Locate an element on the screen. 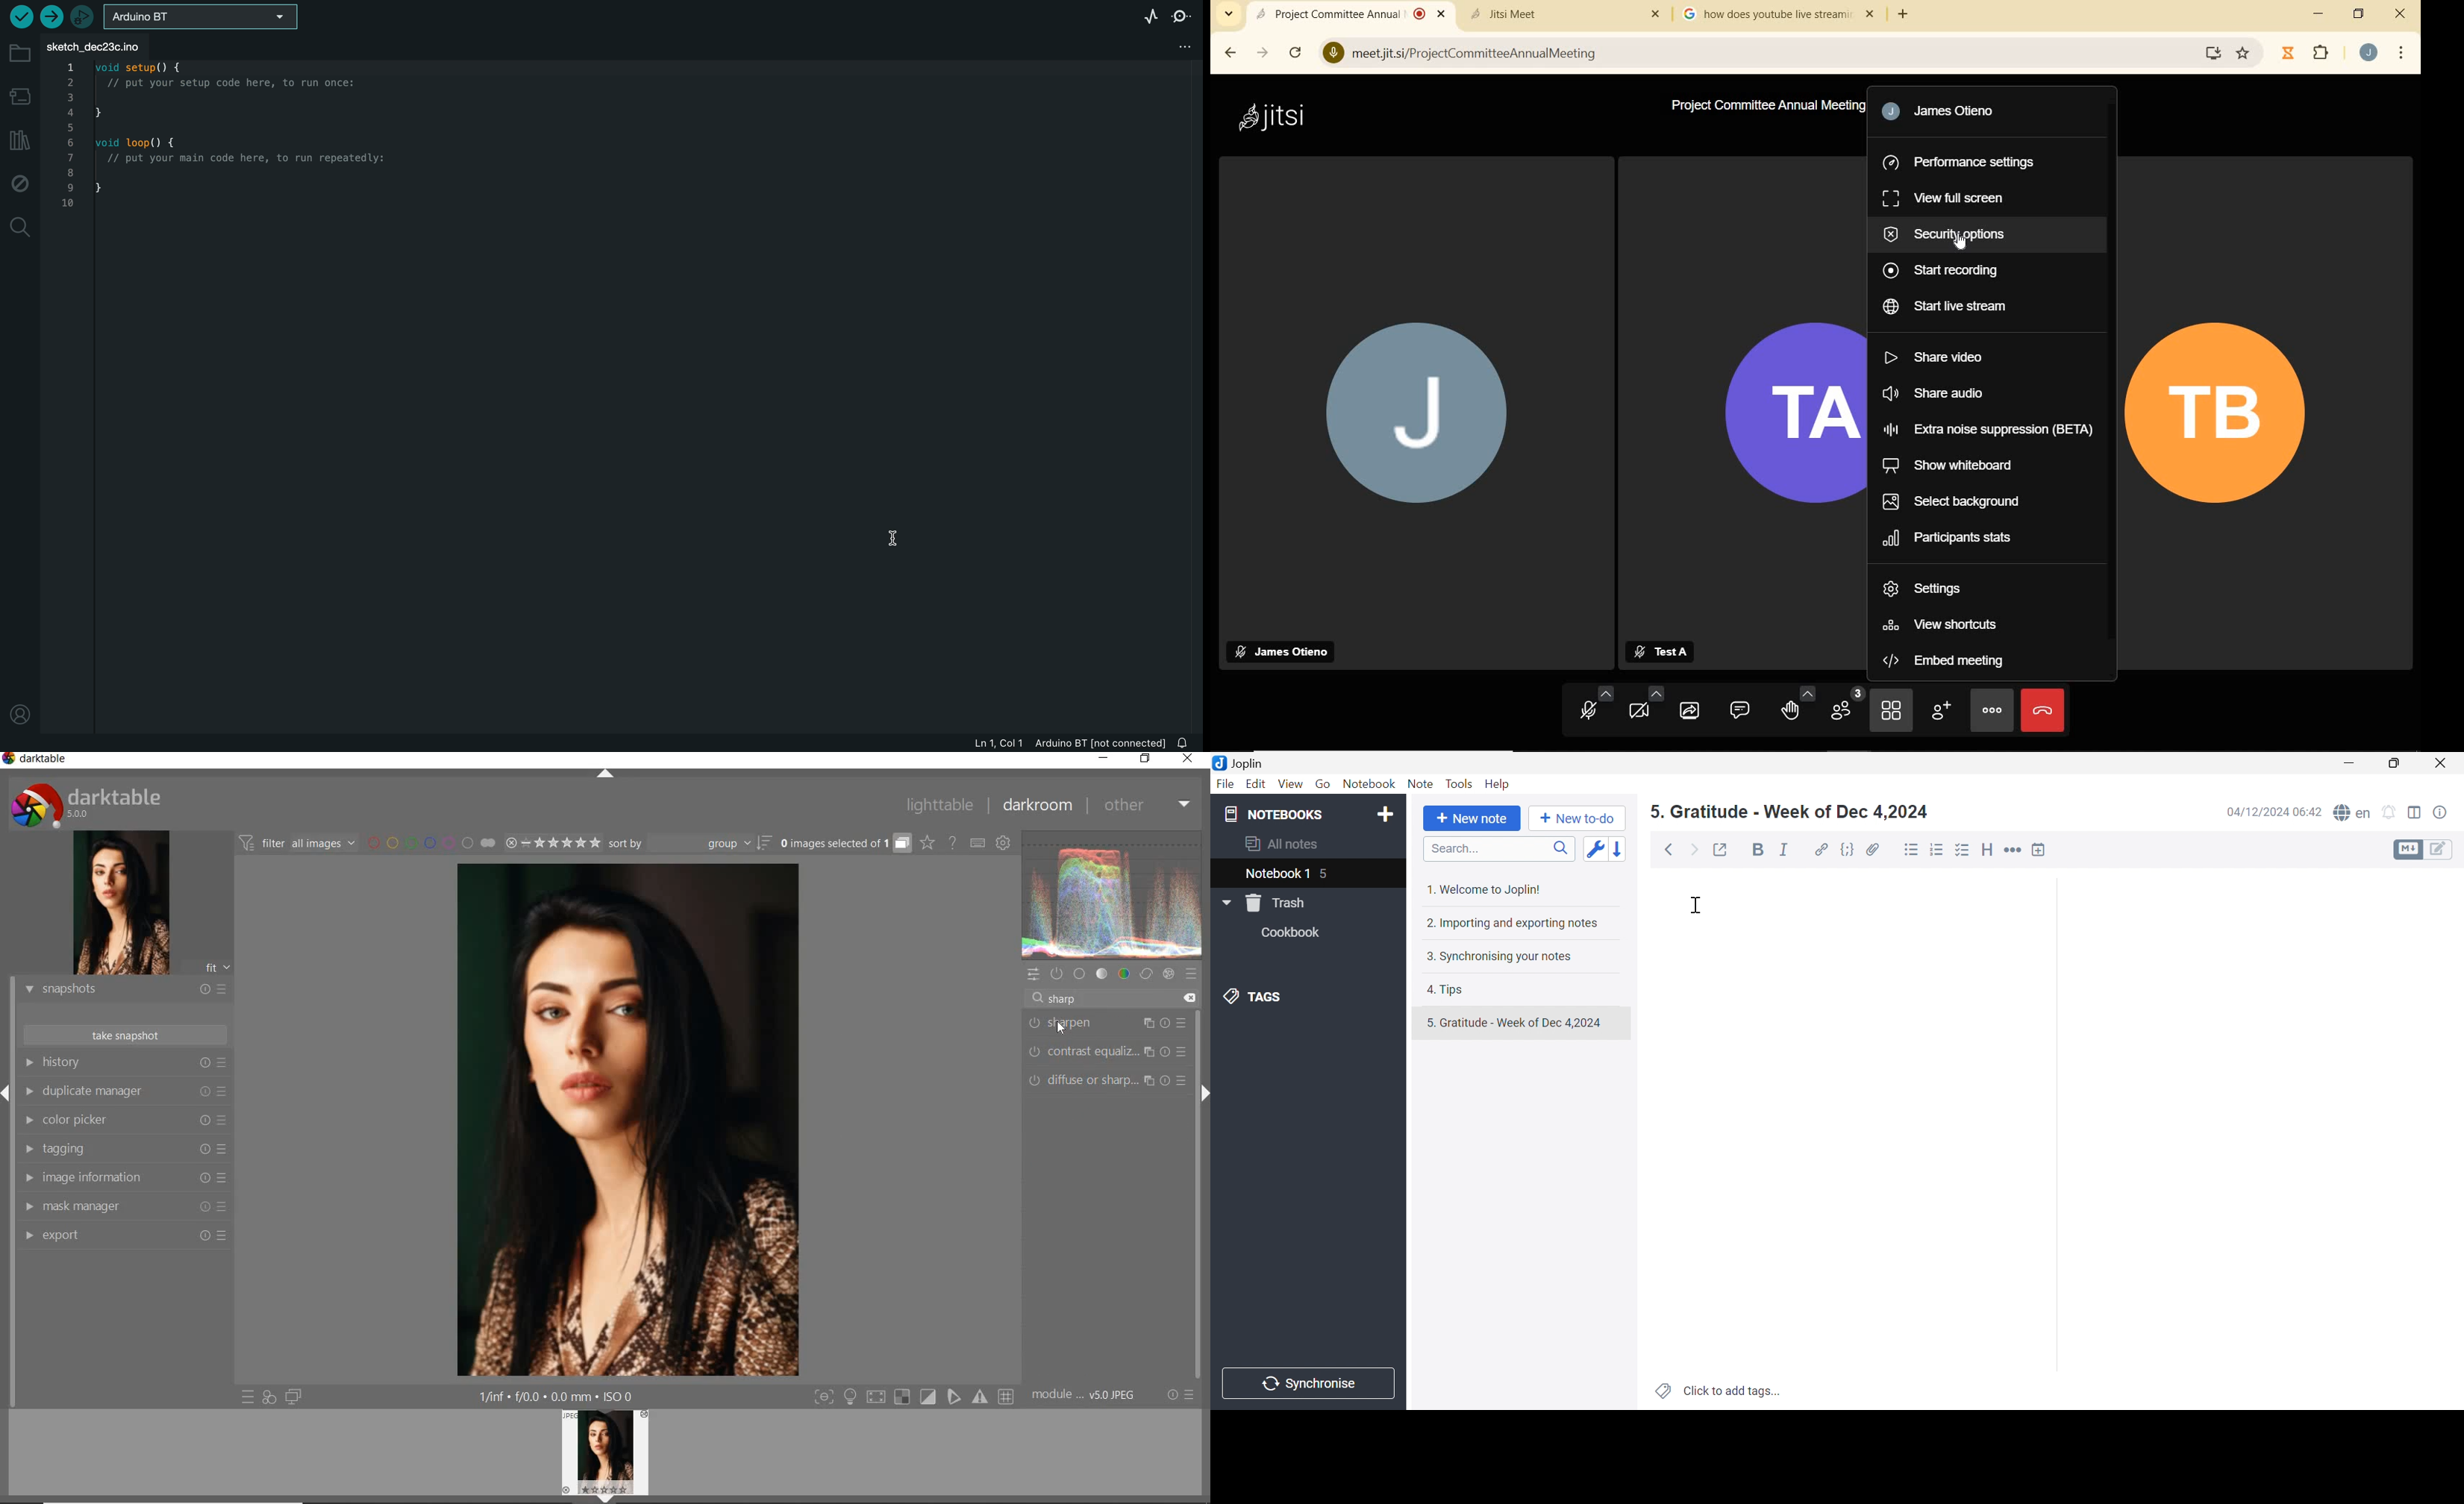  Note properties is located at coordinates (2442, 813).